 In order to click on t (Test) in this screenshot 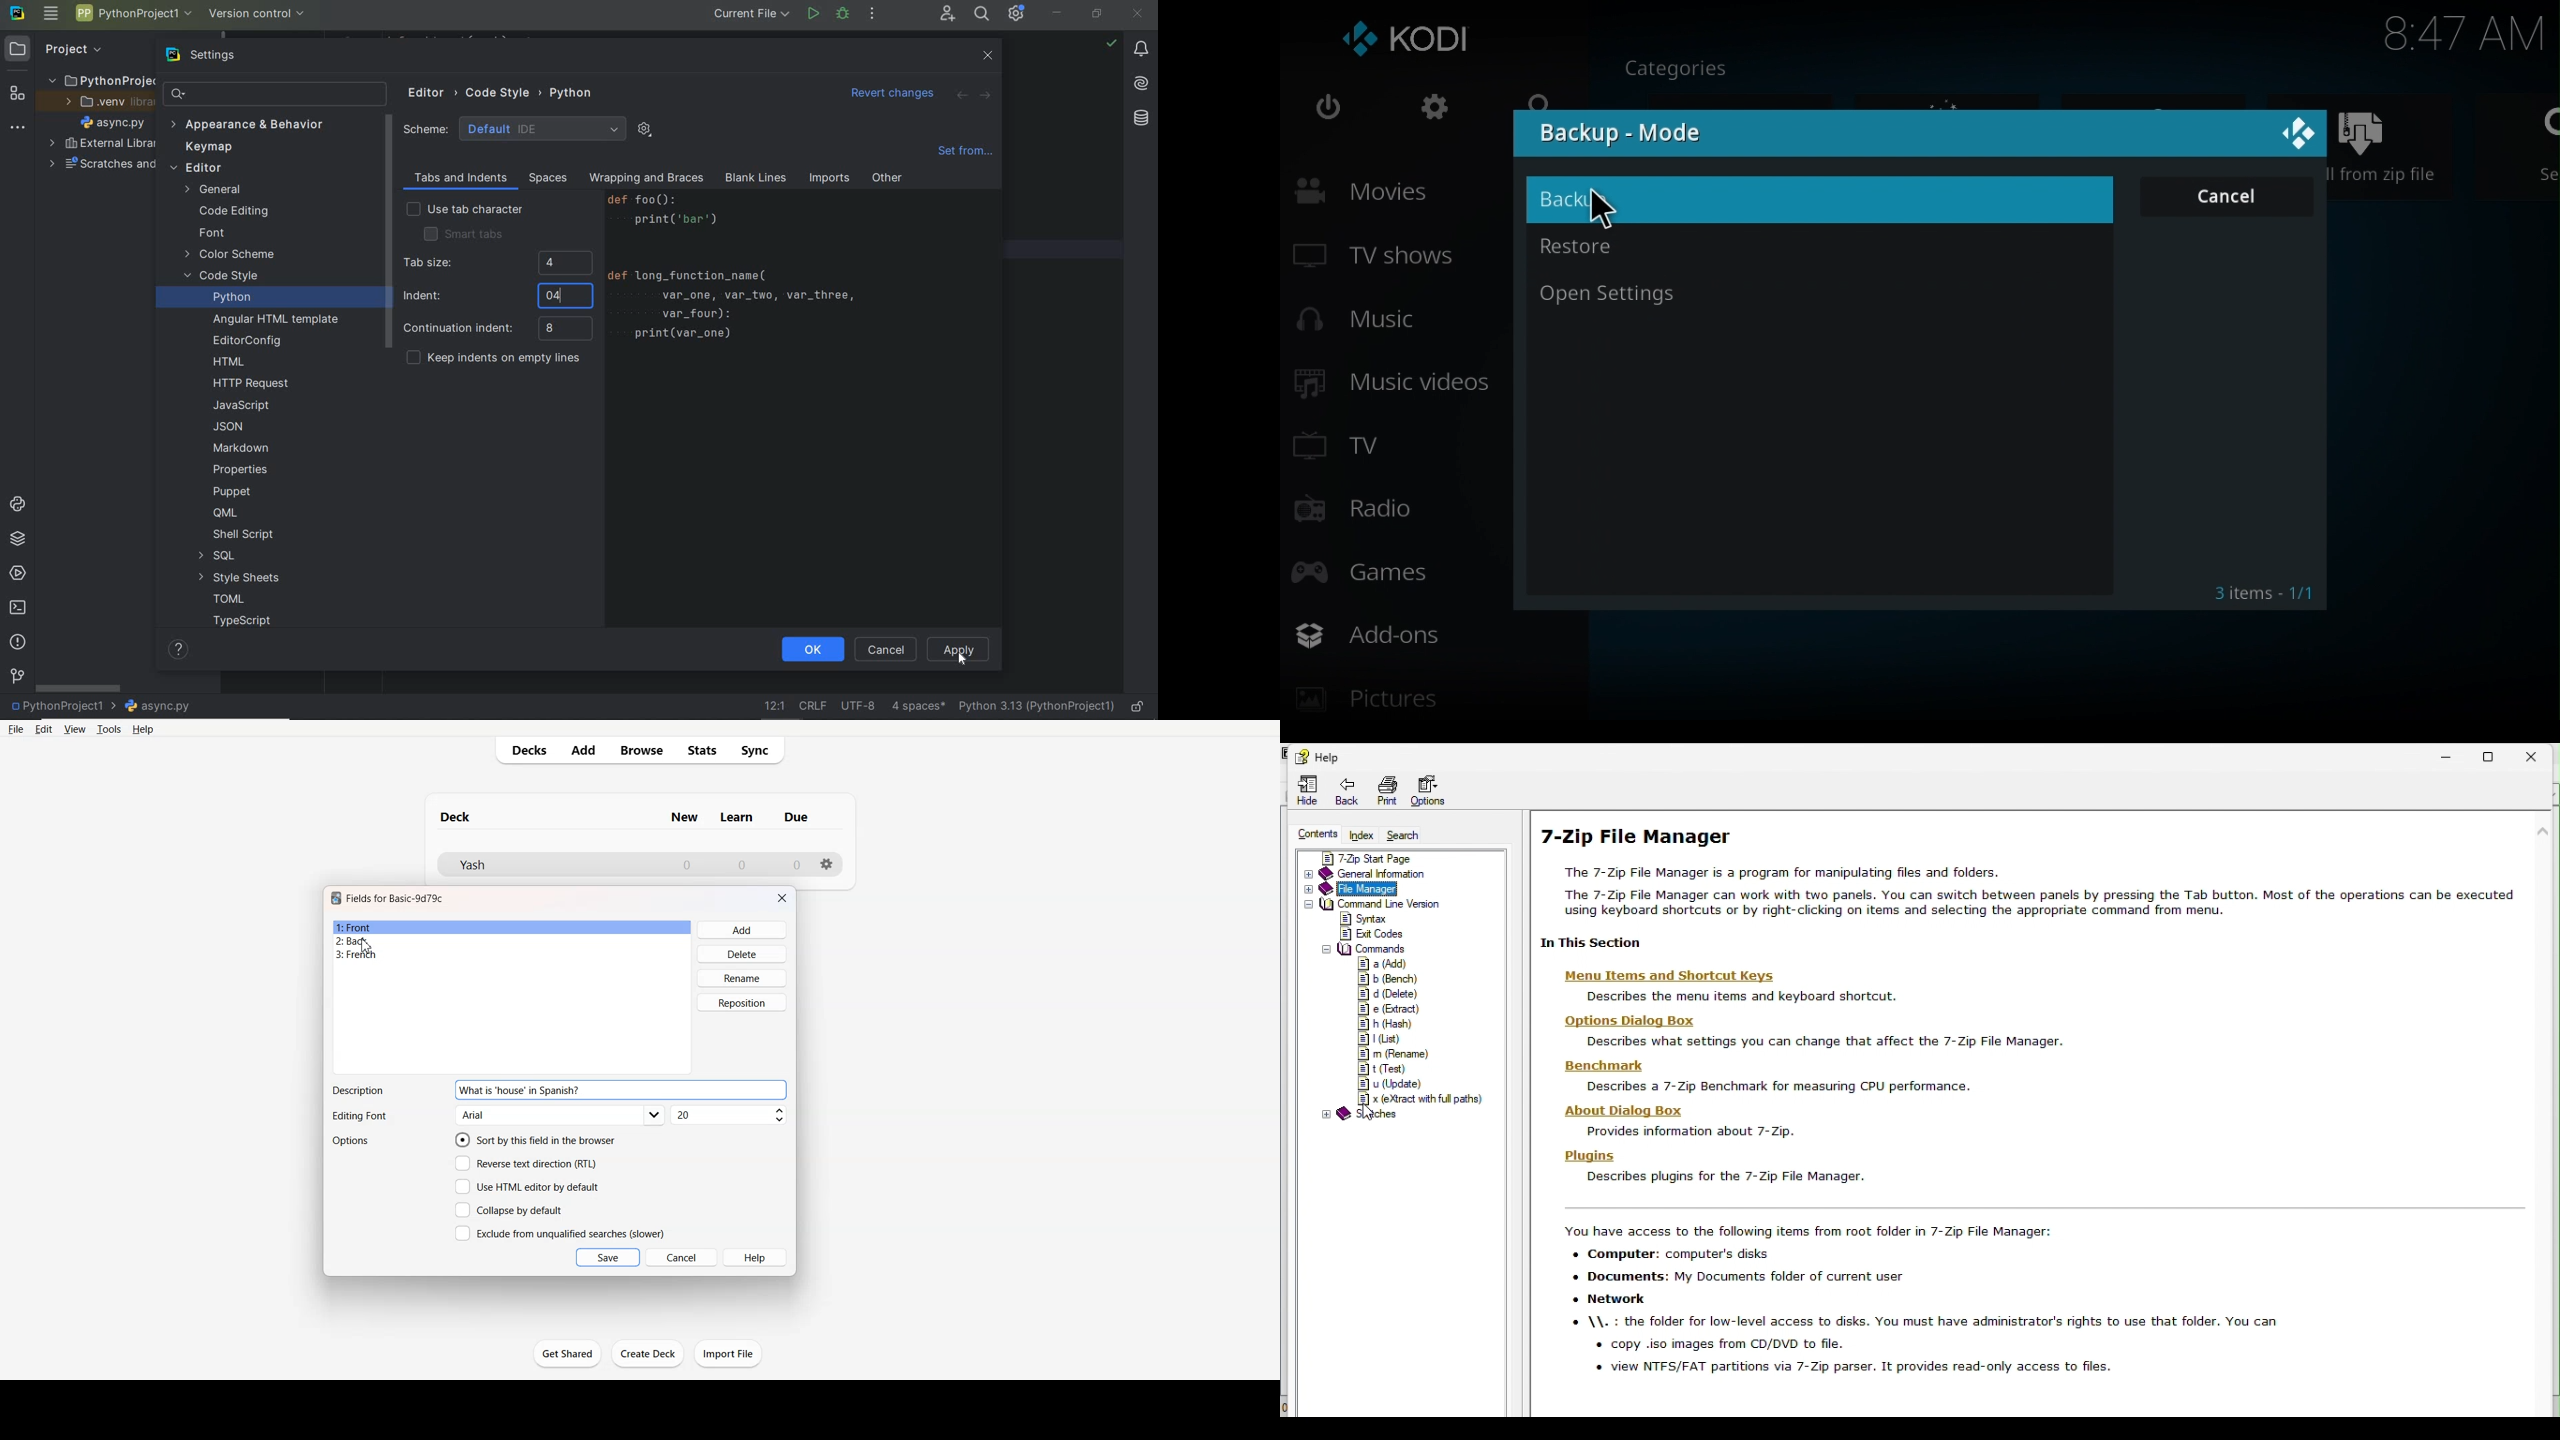, I will do `click(1393, 1069)`.